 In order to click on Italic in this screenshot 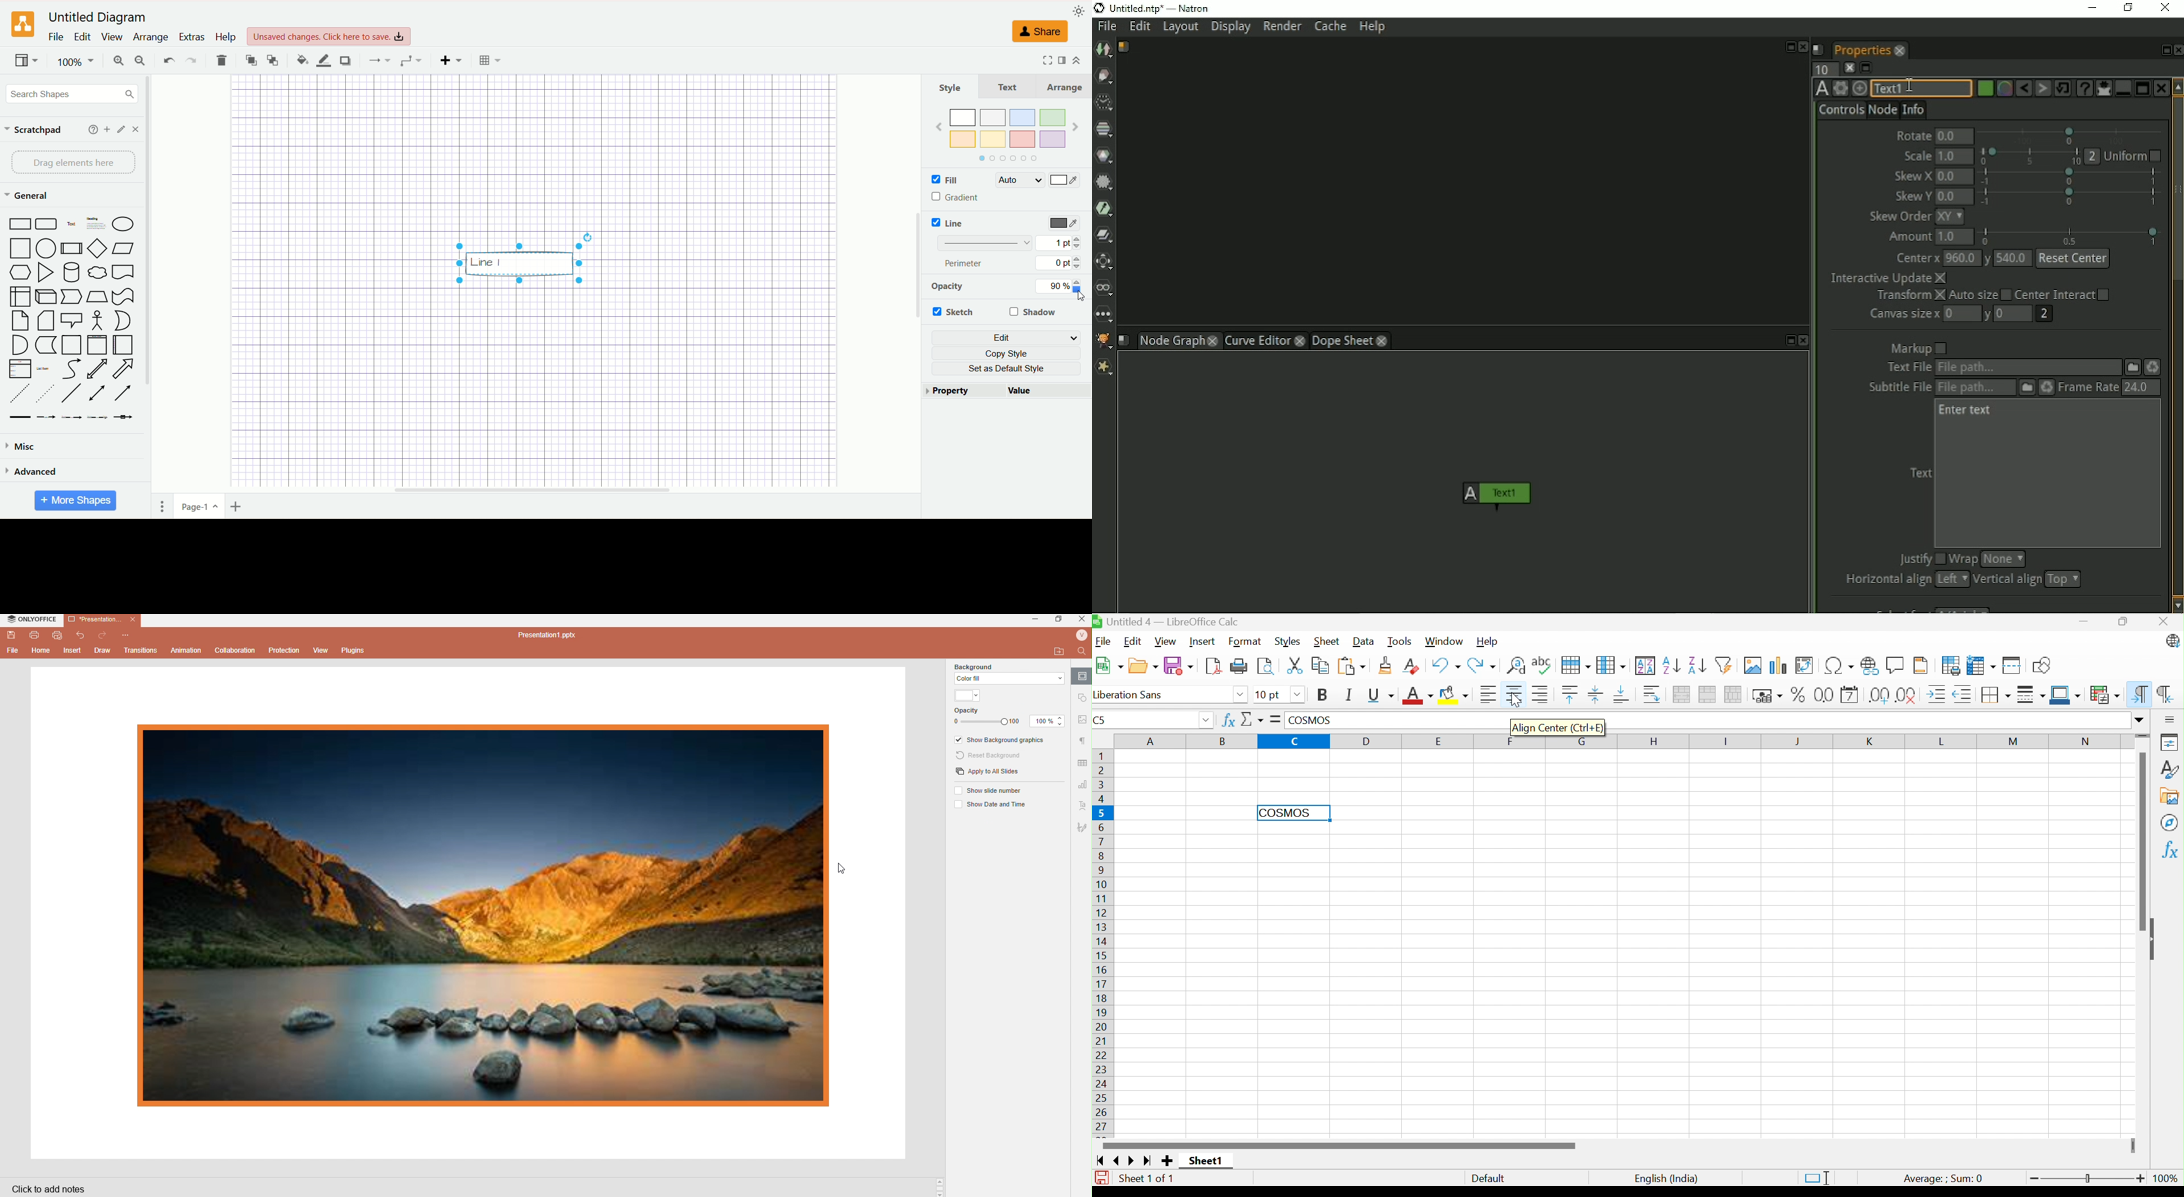, I will do `click(1351, 695)`.